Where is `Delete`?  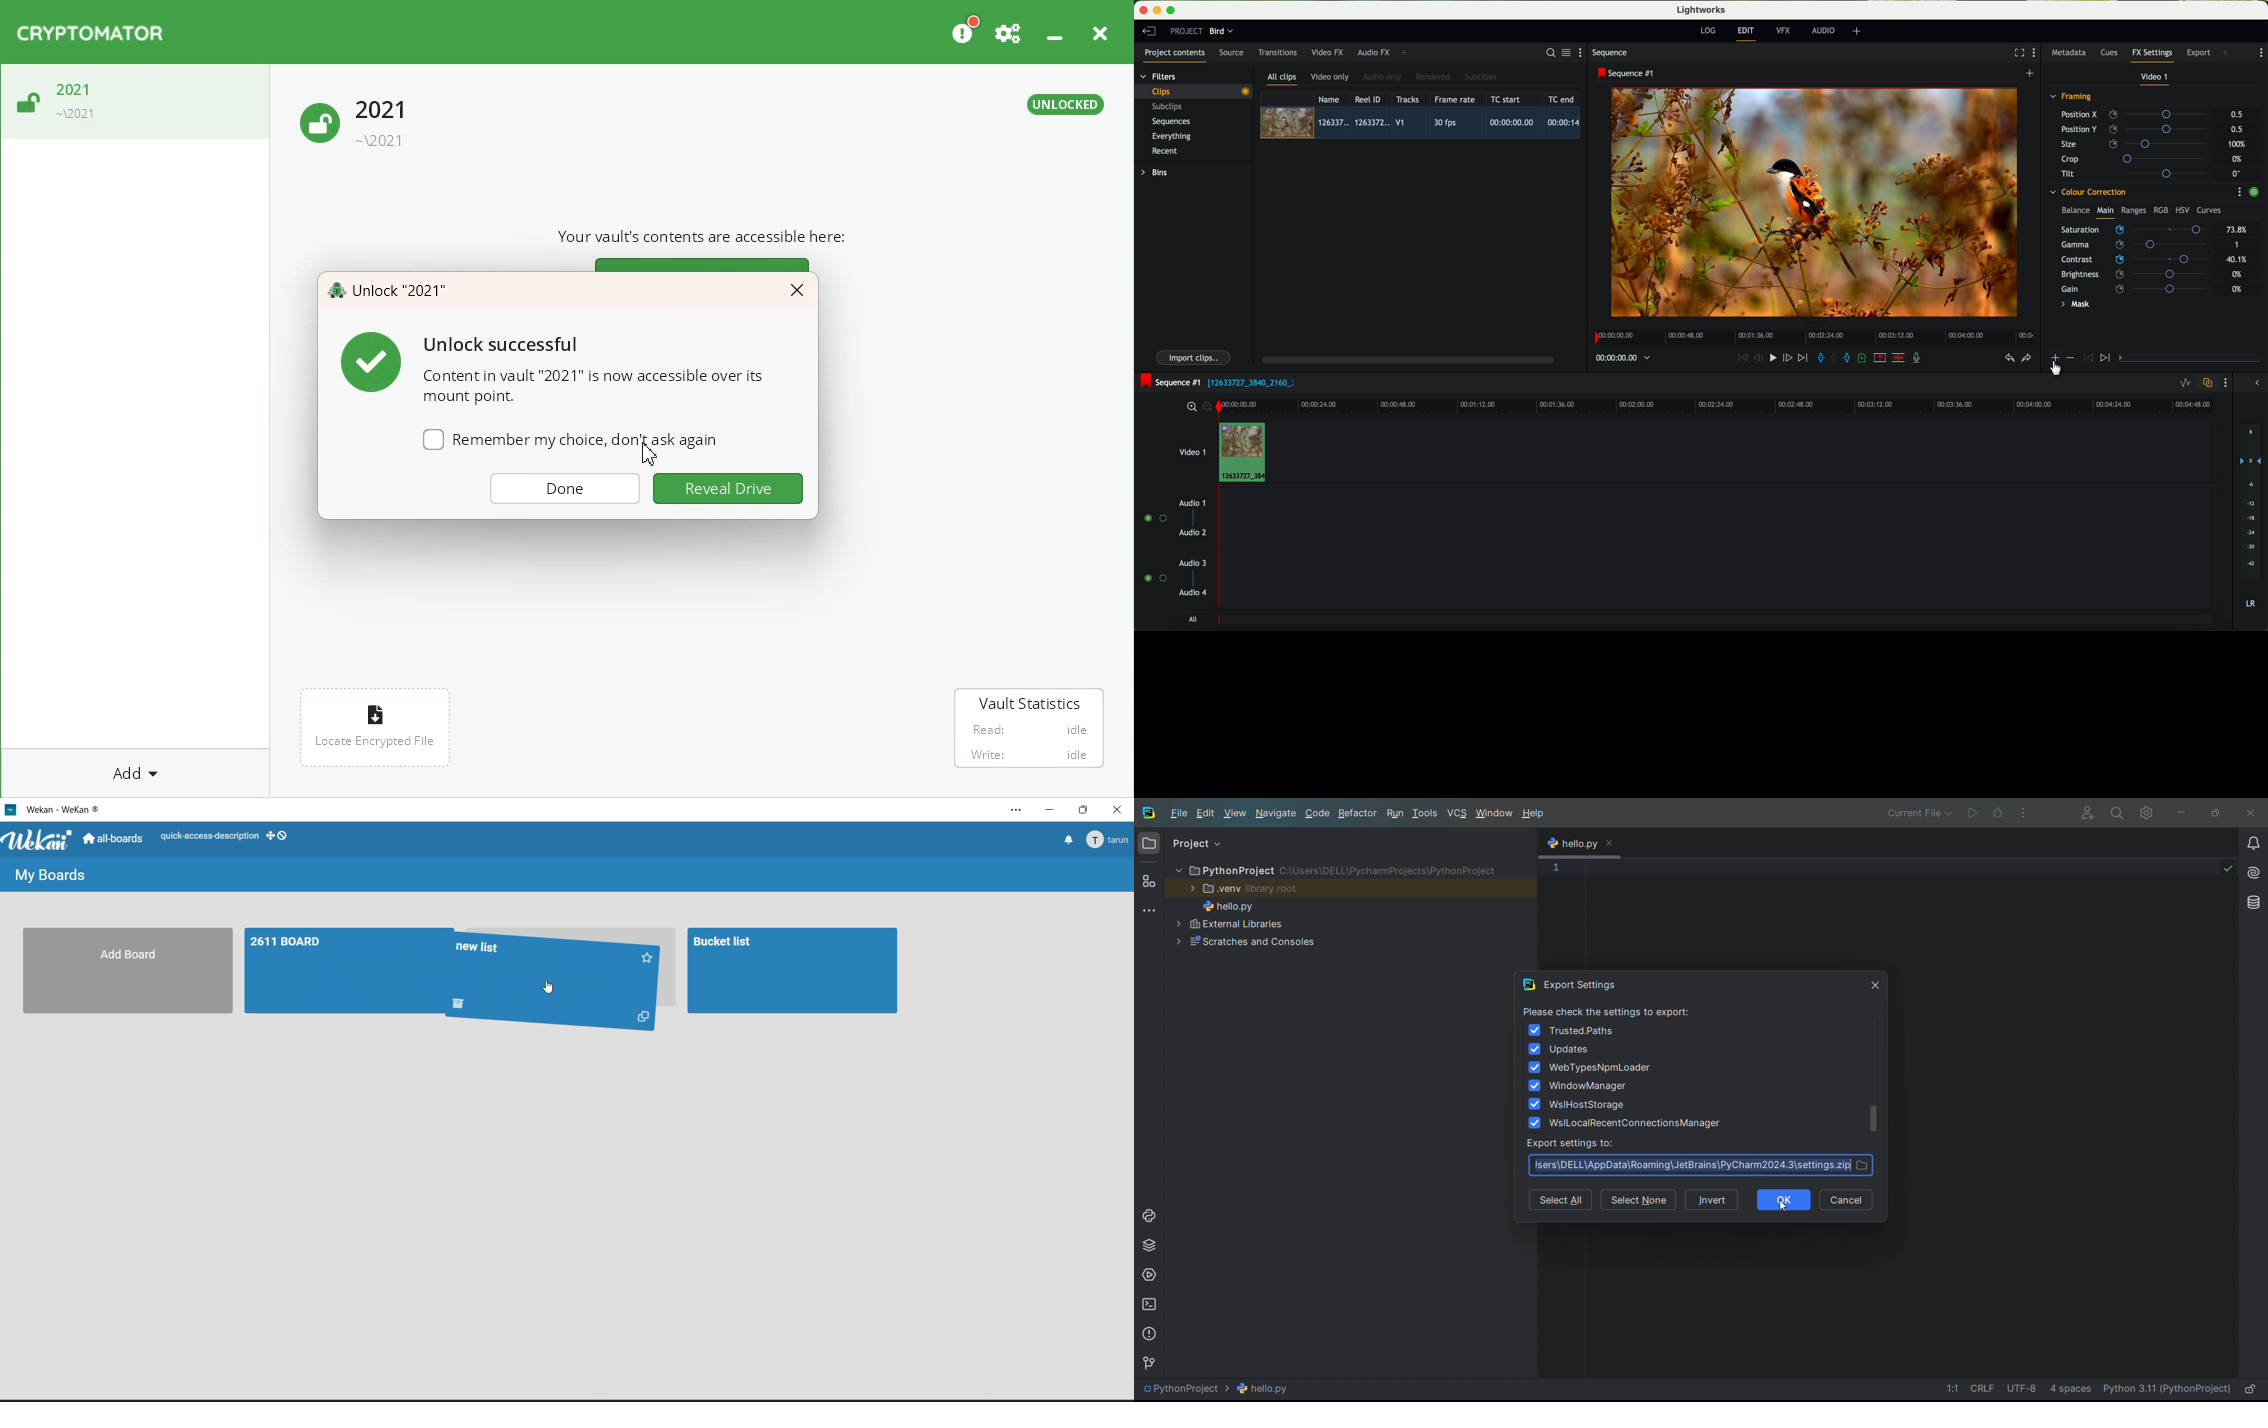 Delete is located at coordinates (464, 1004).